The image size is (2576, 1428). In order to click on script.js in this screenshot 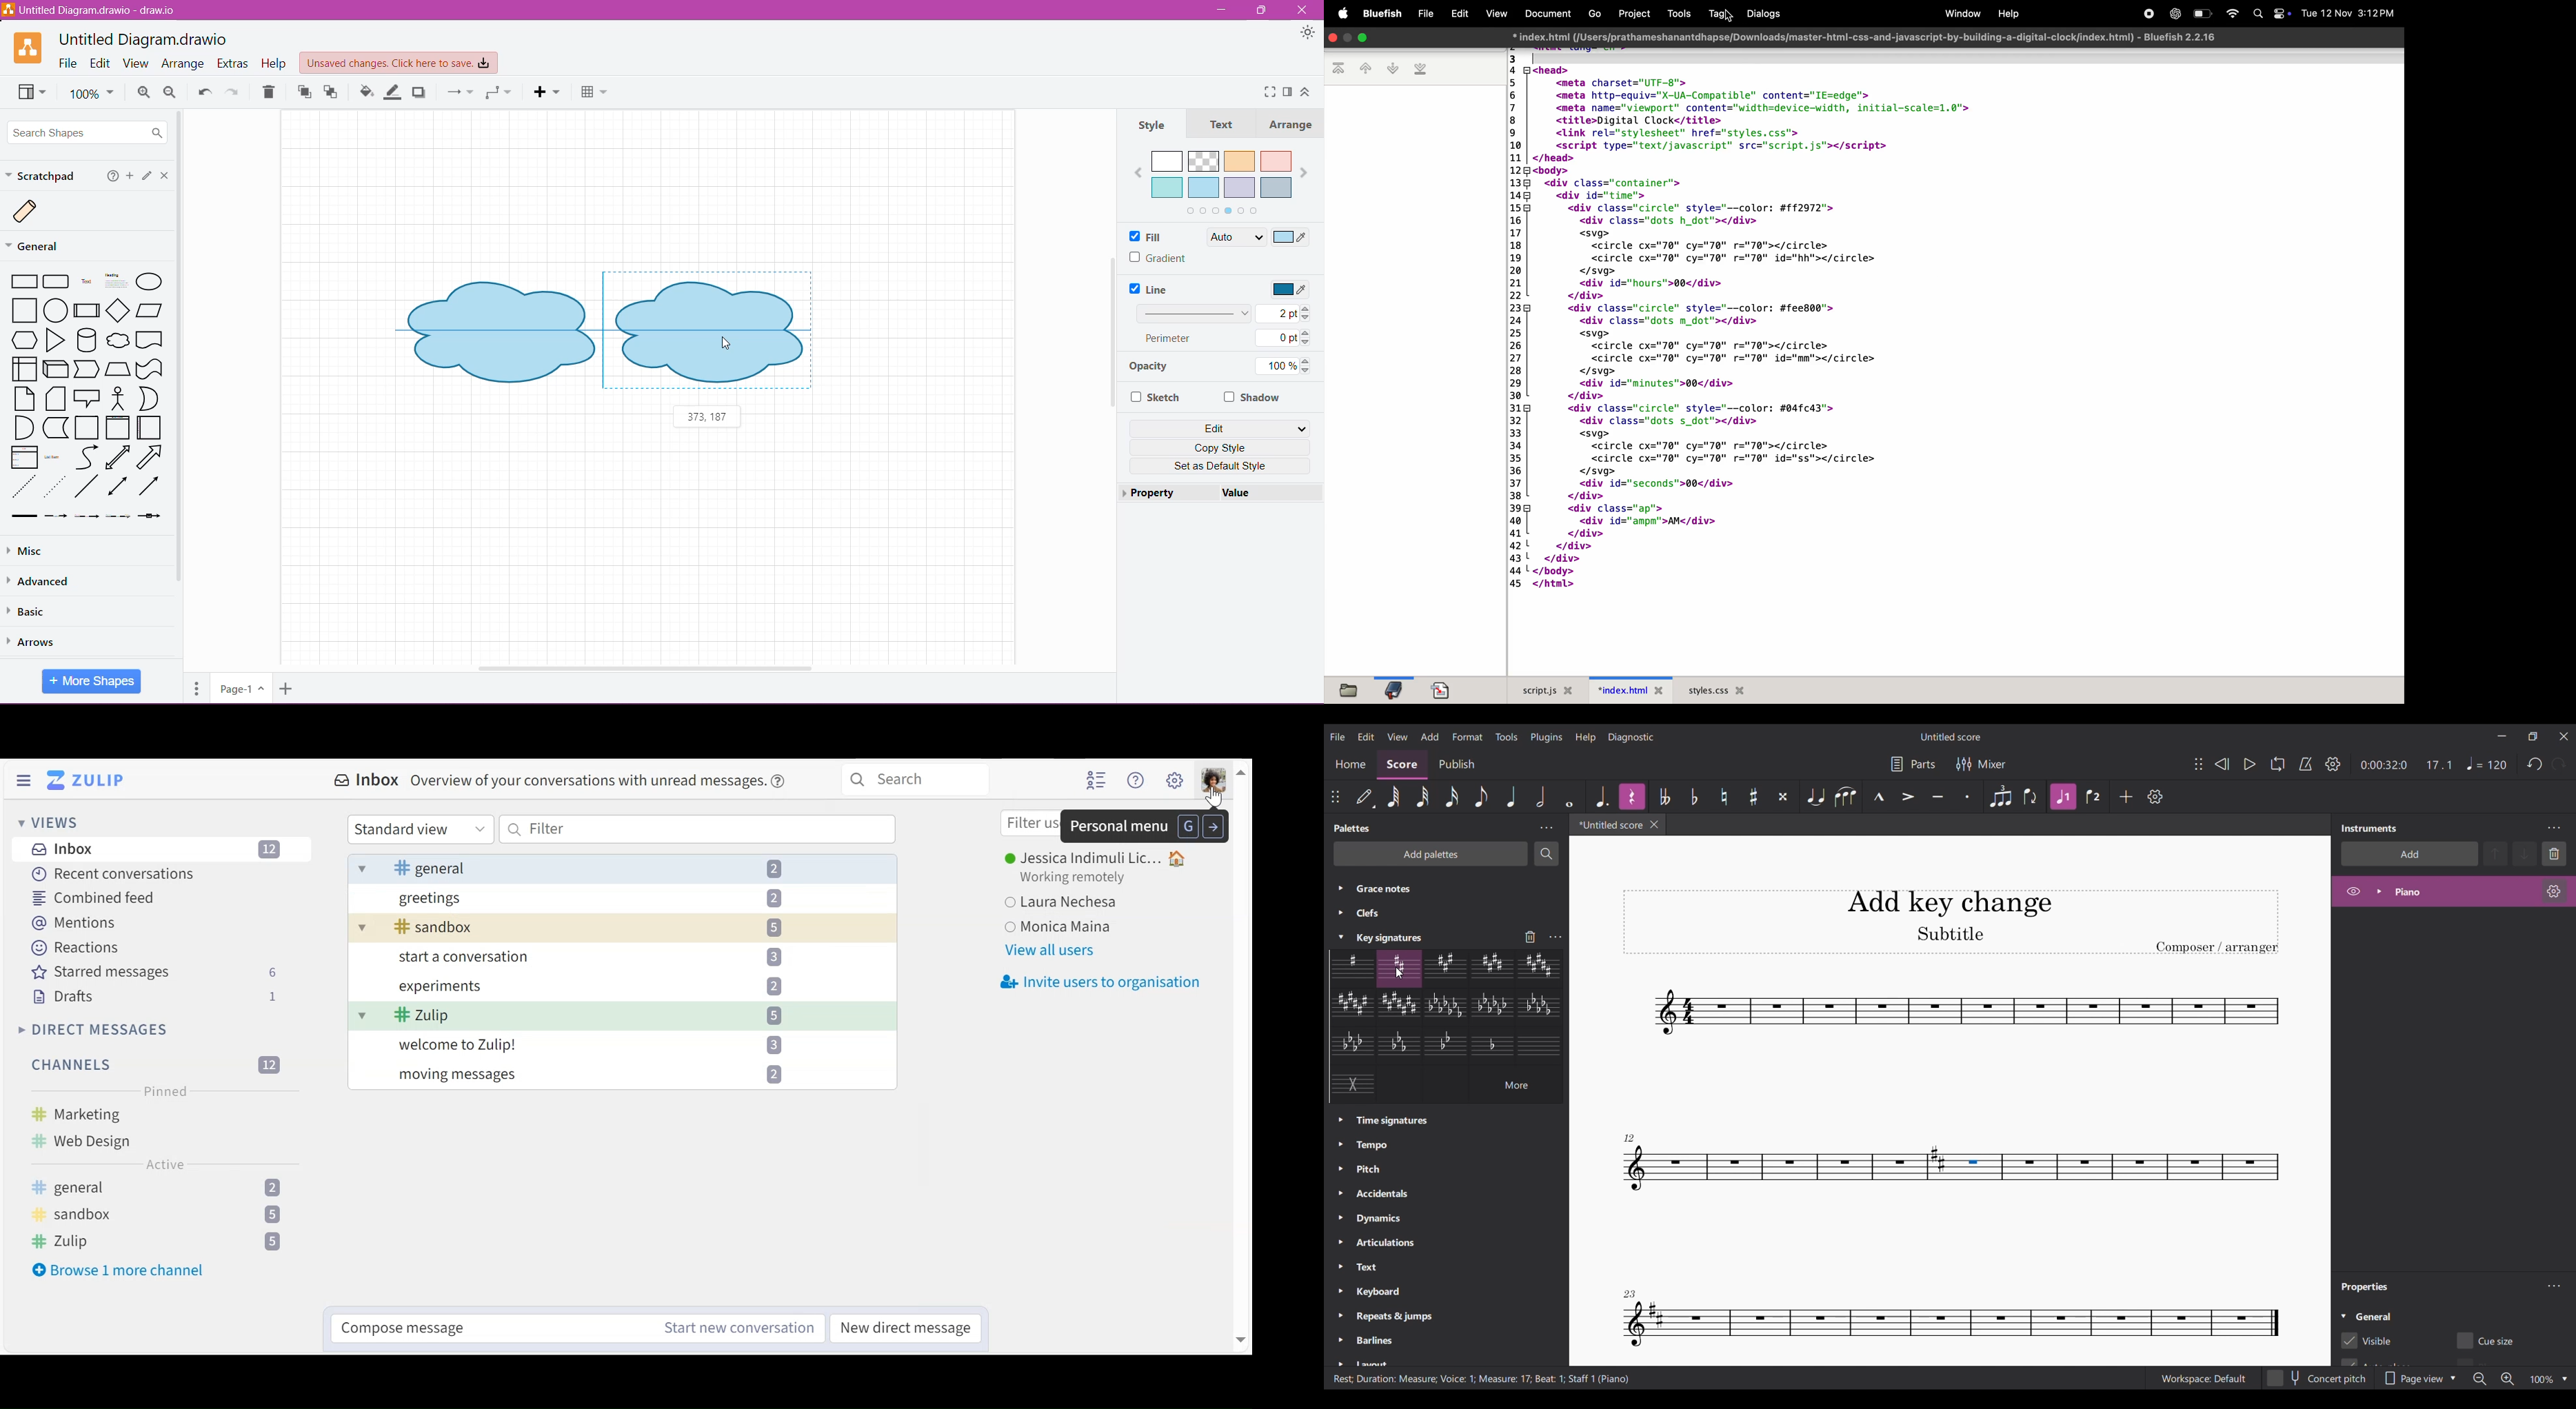, I will do `click(1542, 691)`.